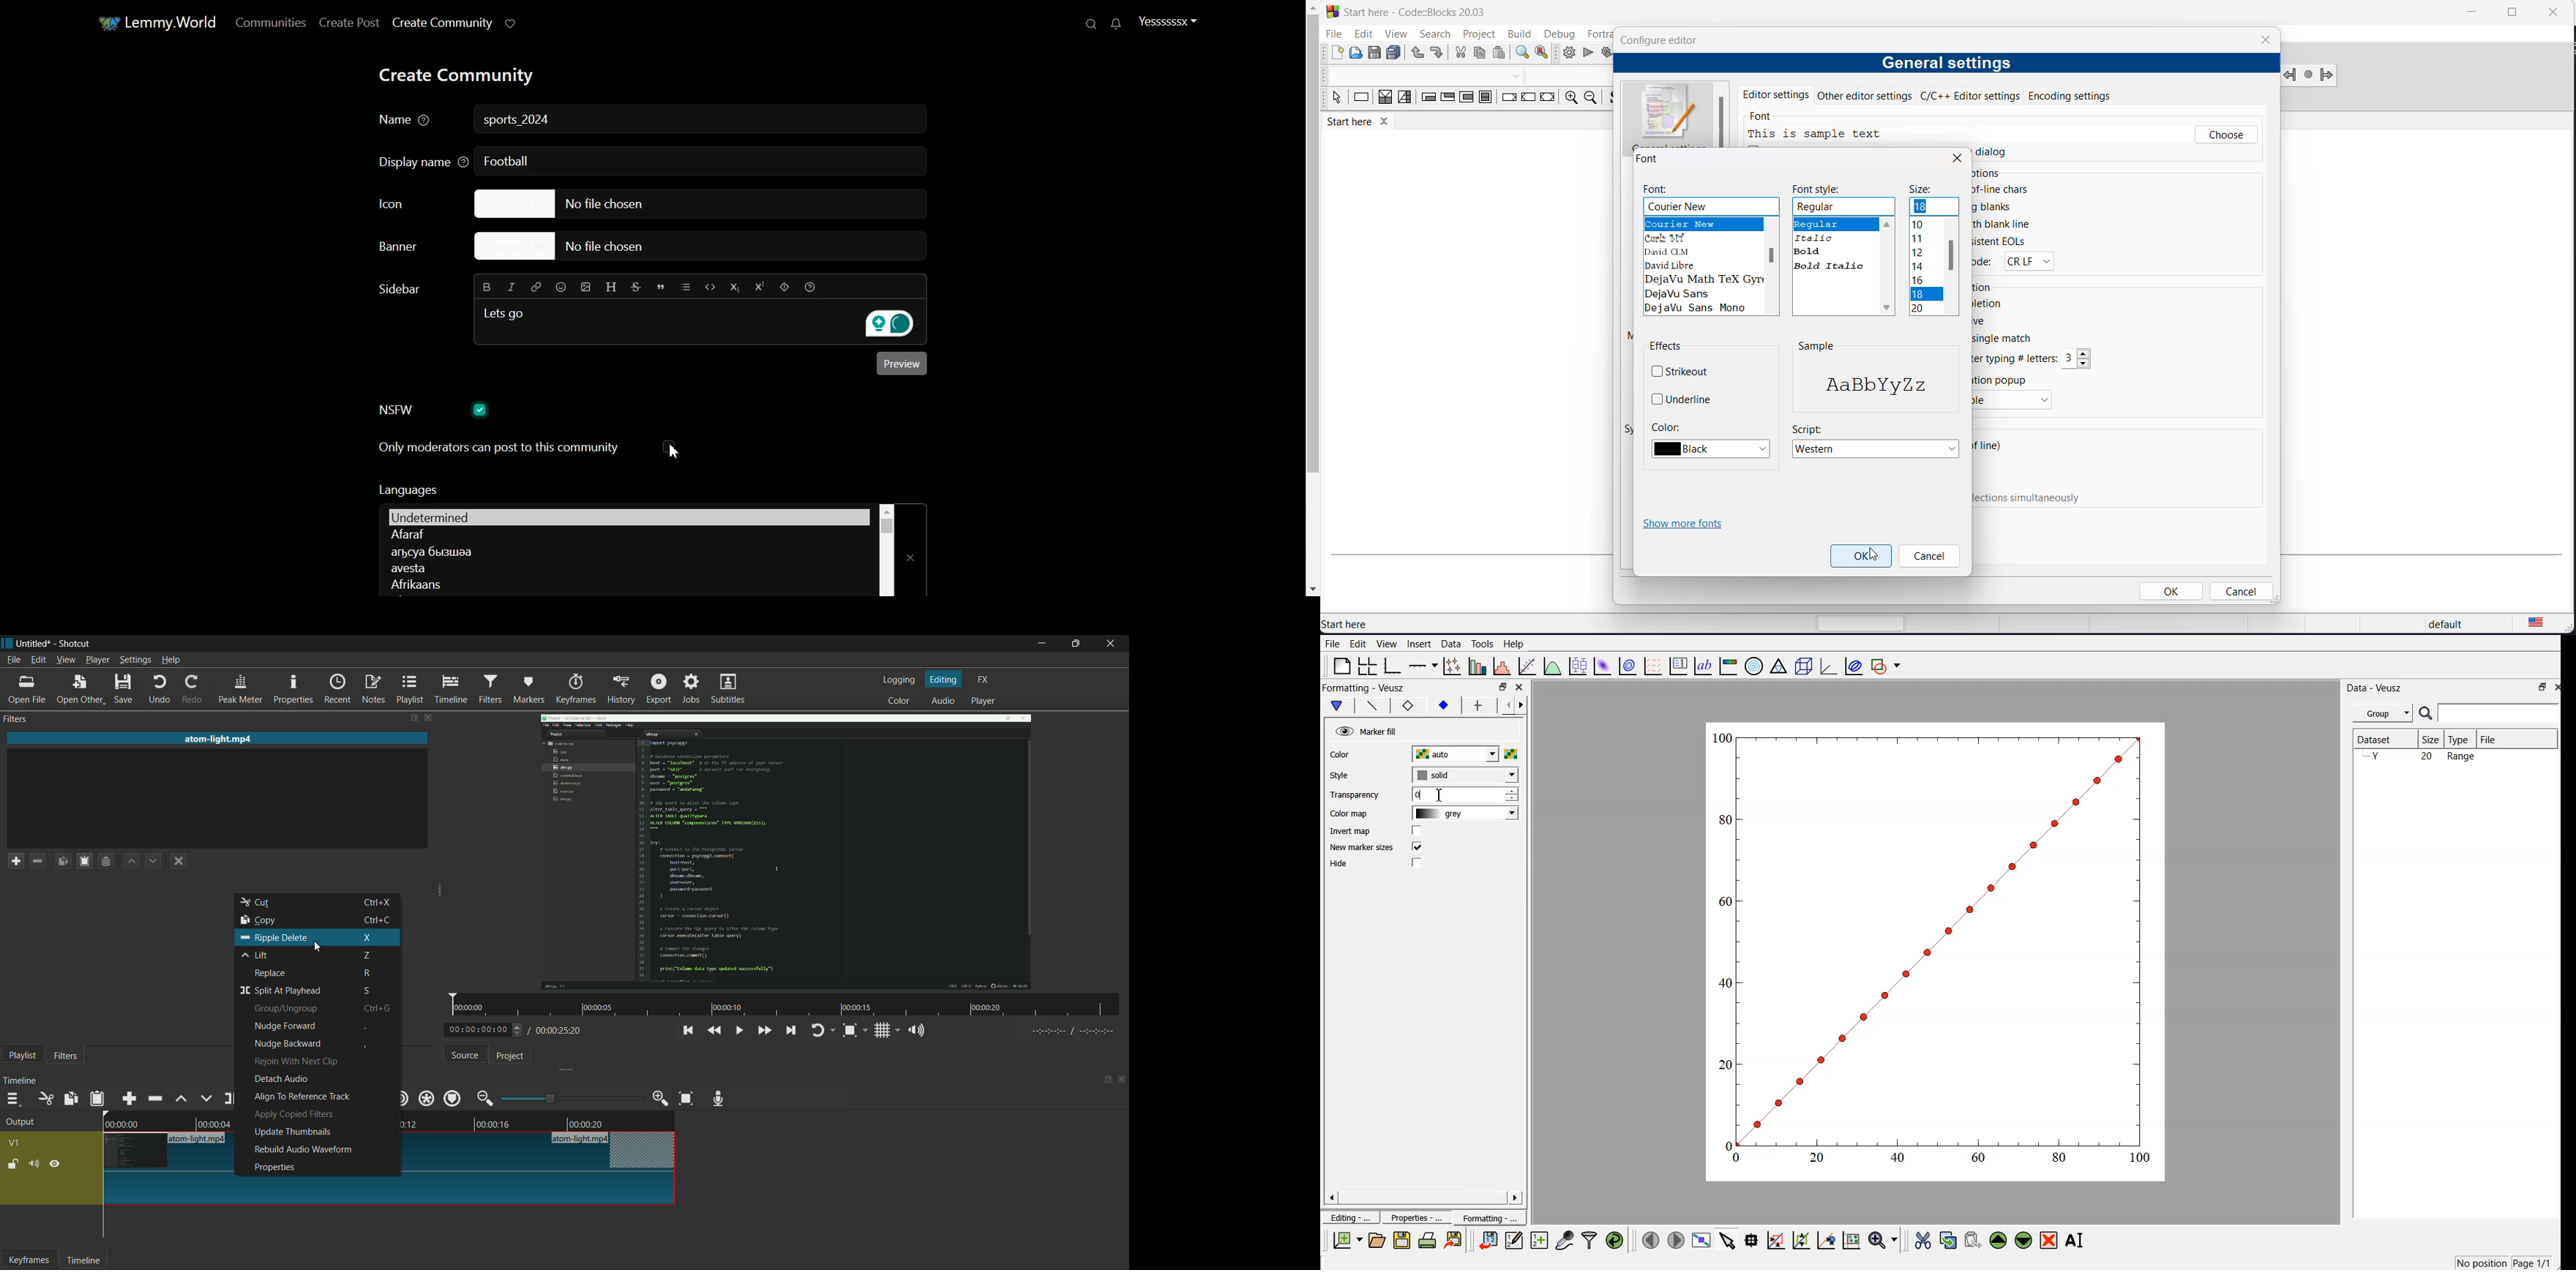 This screenshot has height=1288, width=2576. I want to click on view, so click(1393, 33).